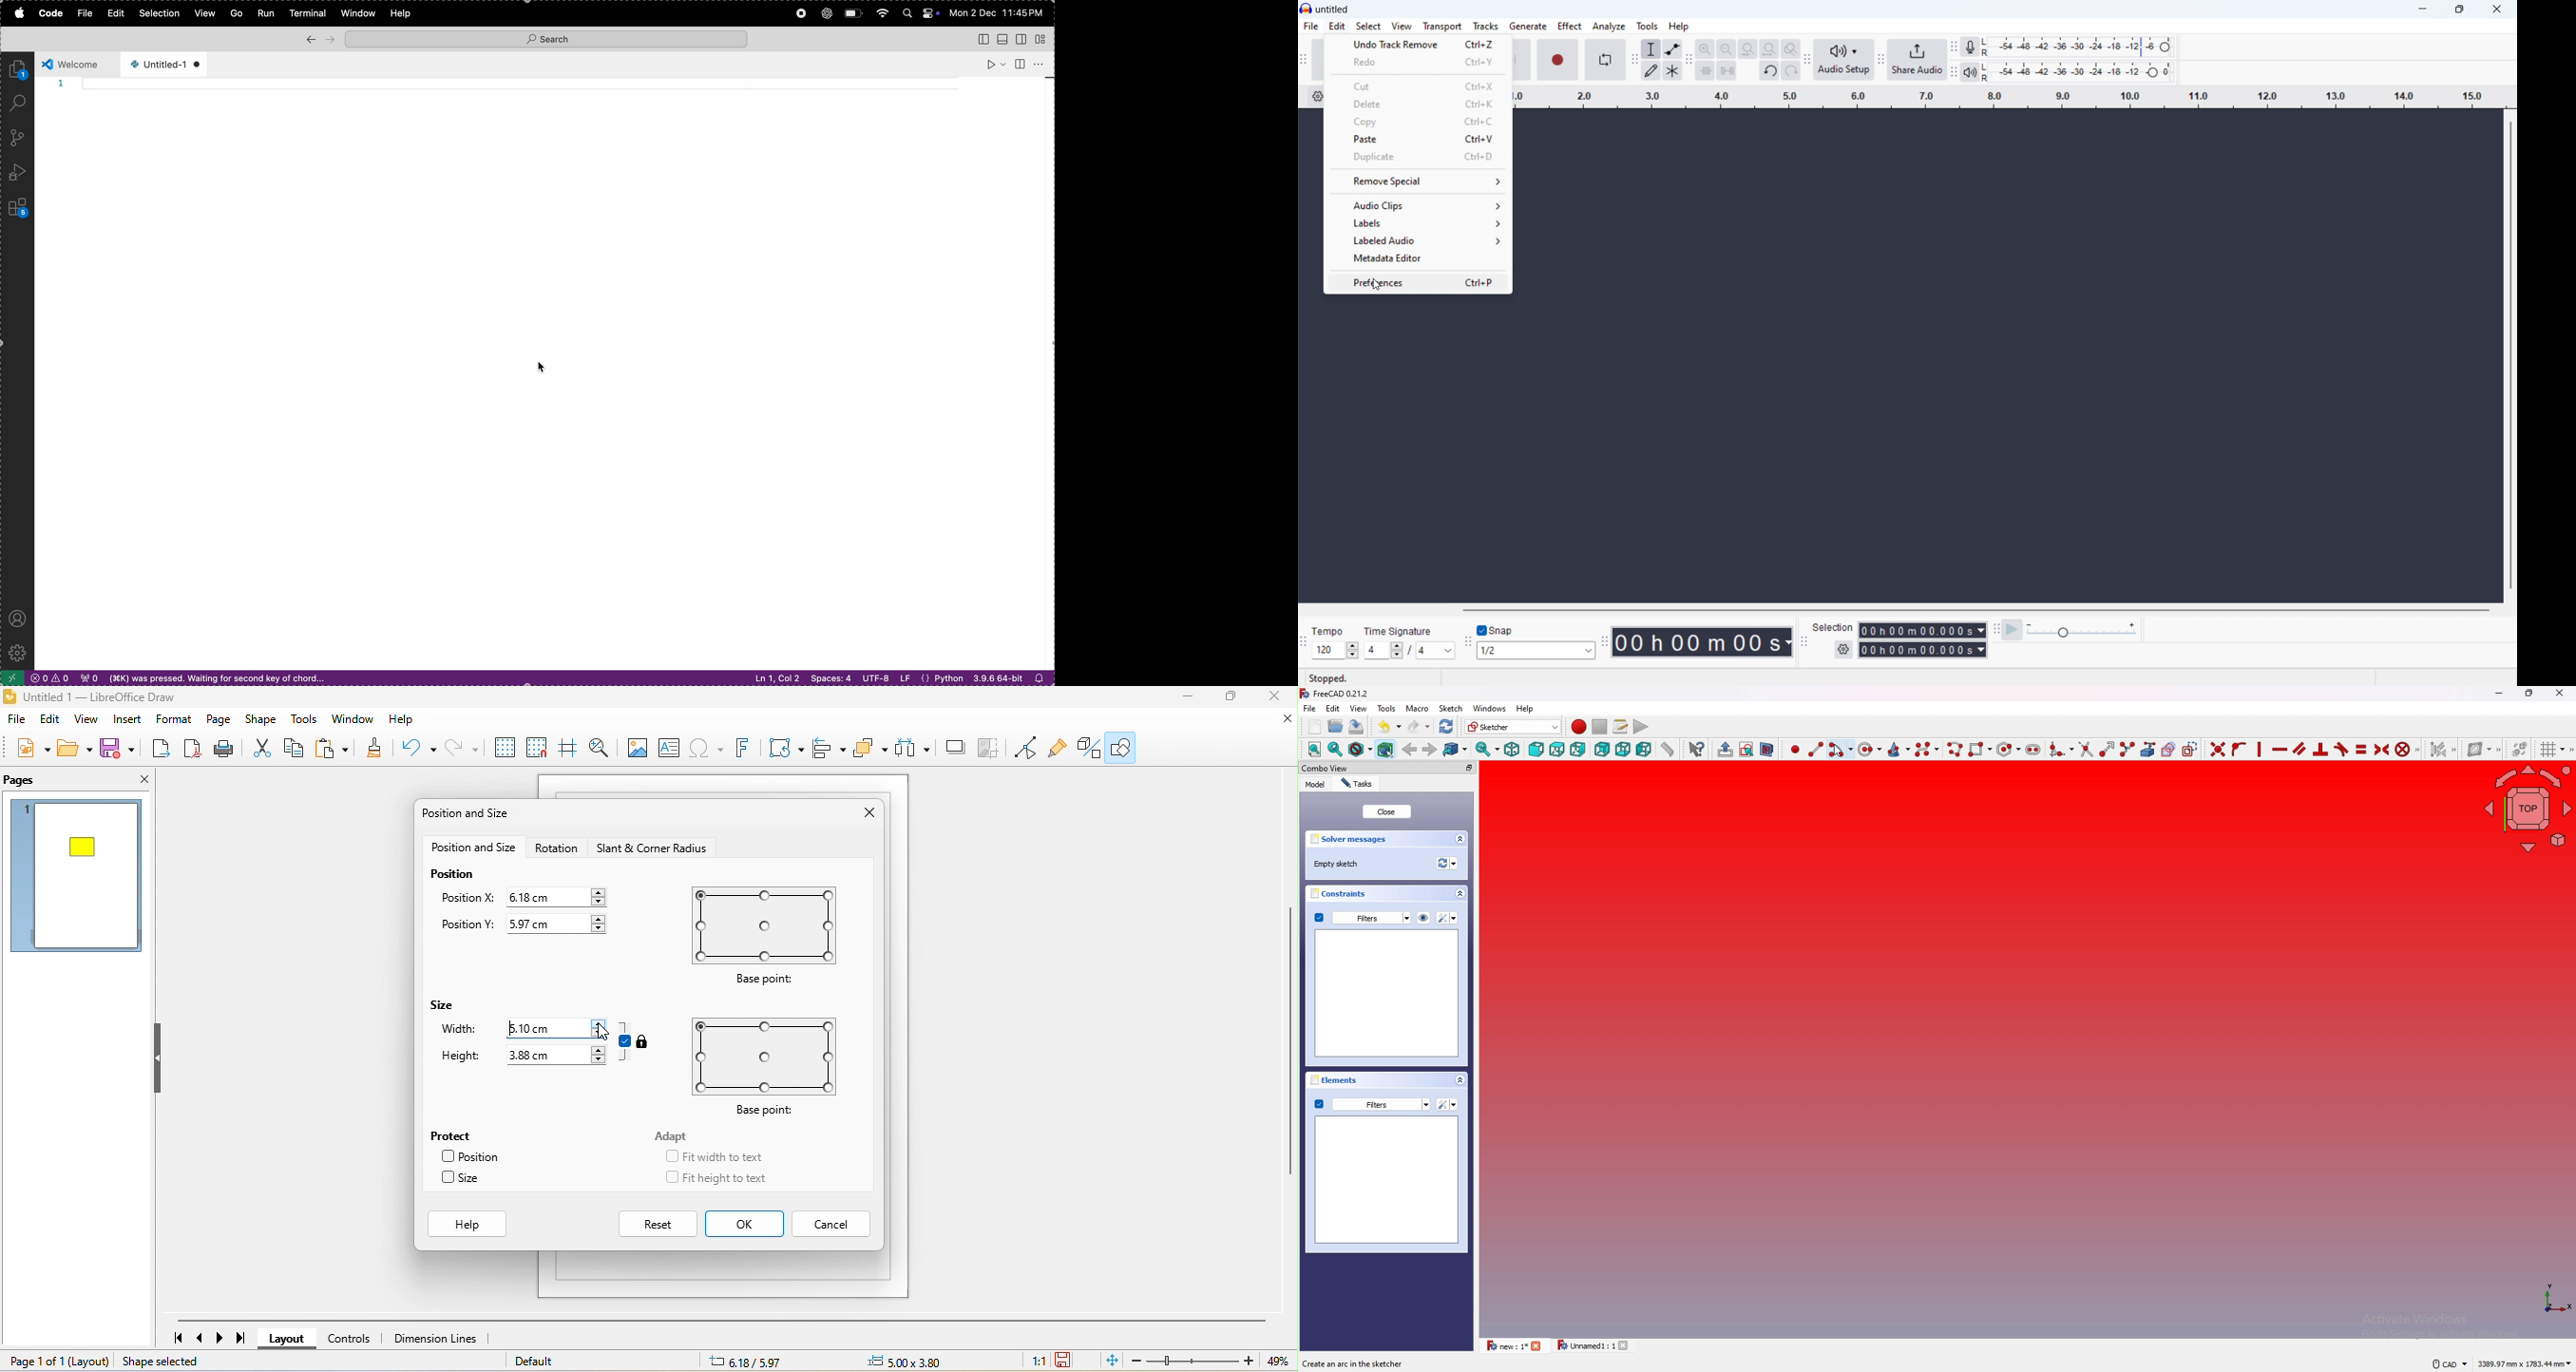  What do you see at coordinates (1466, 643) in the screenshot?
I see `snapping toolbar` at bounding box center [1466, 643].